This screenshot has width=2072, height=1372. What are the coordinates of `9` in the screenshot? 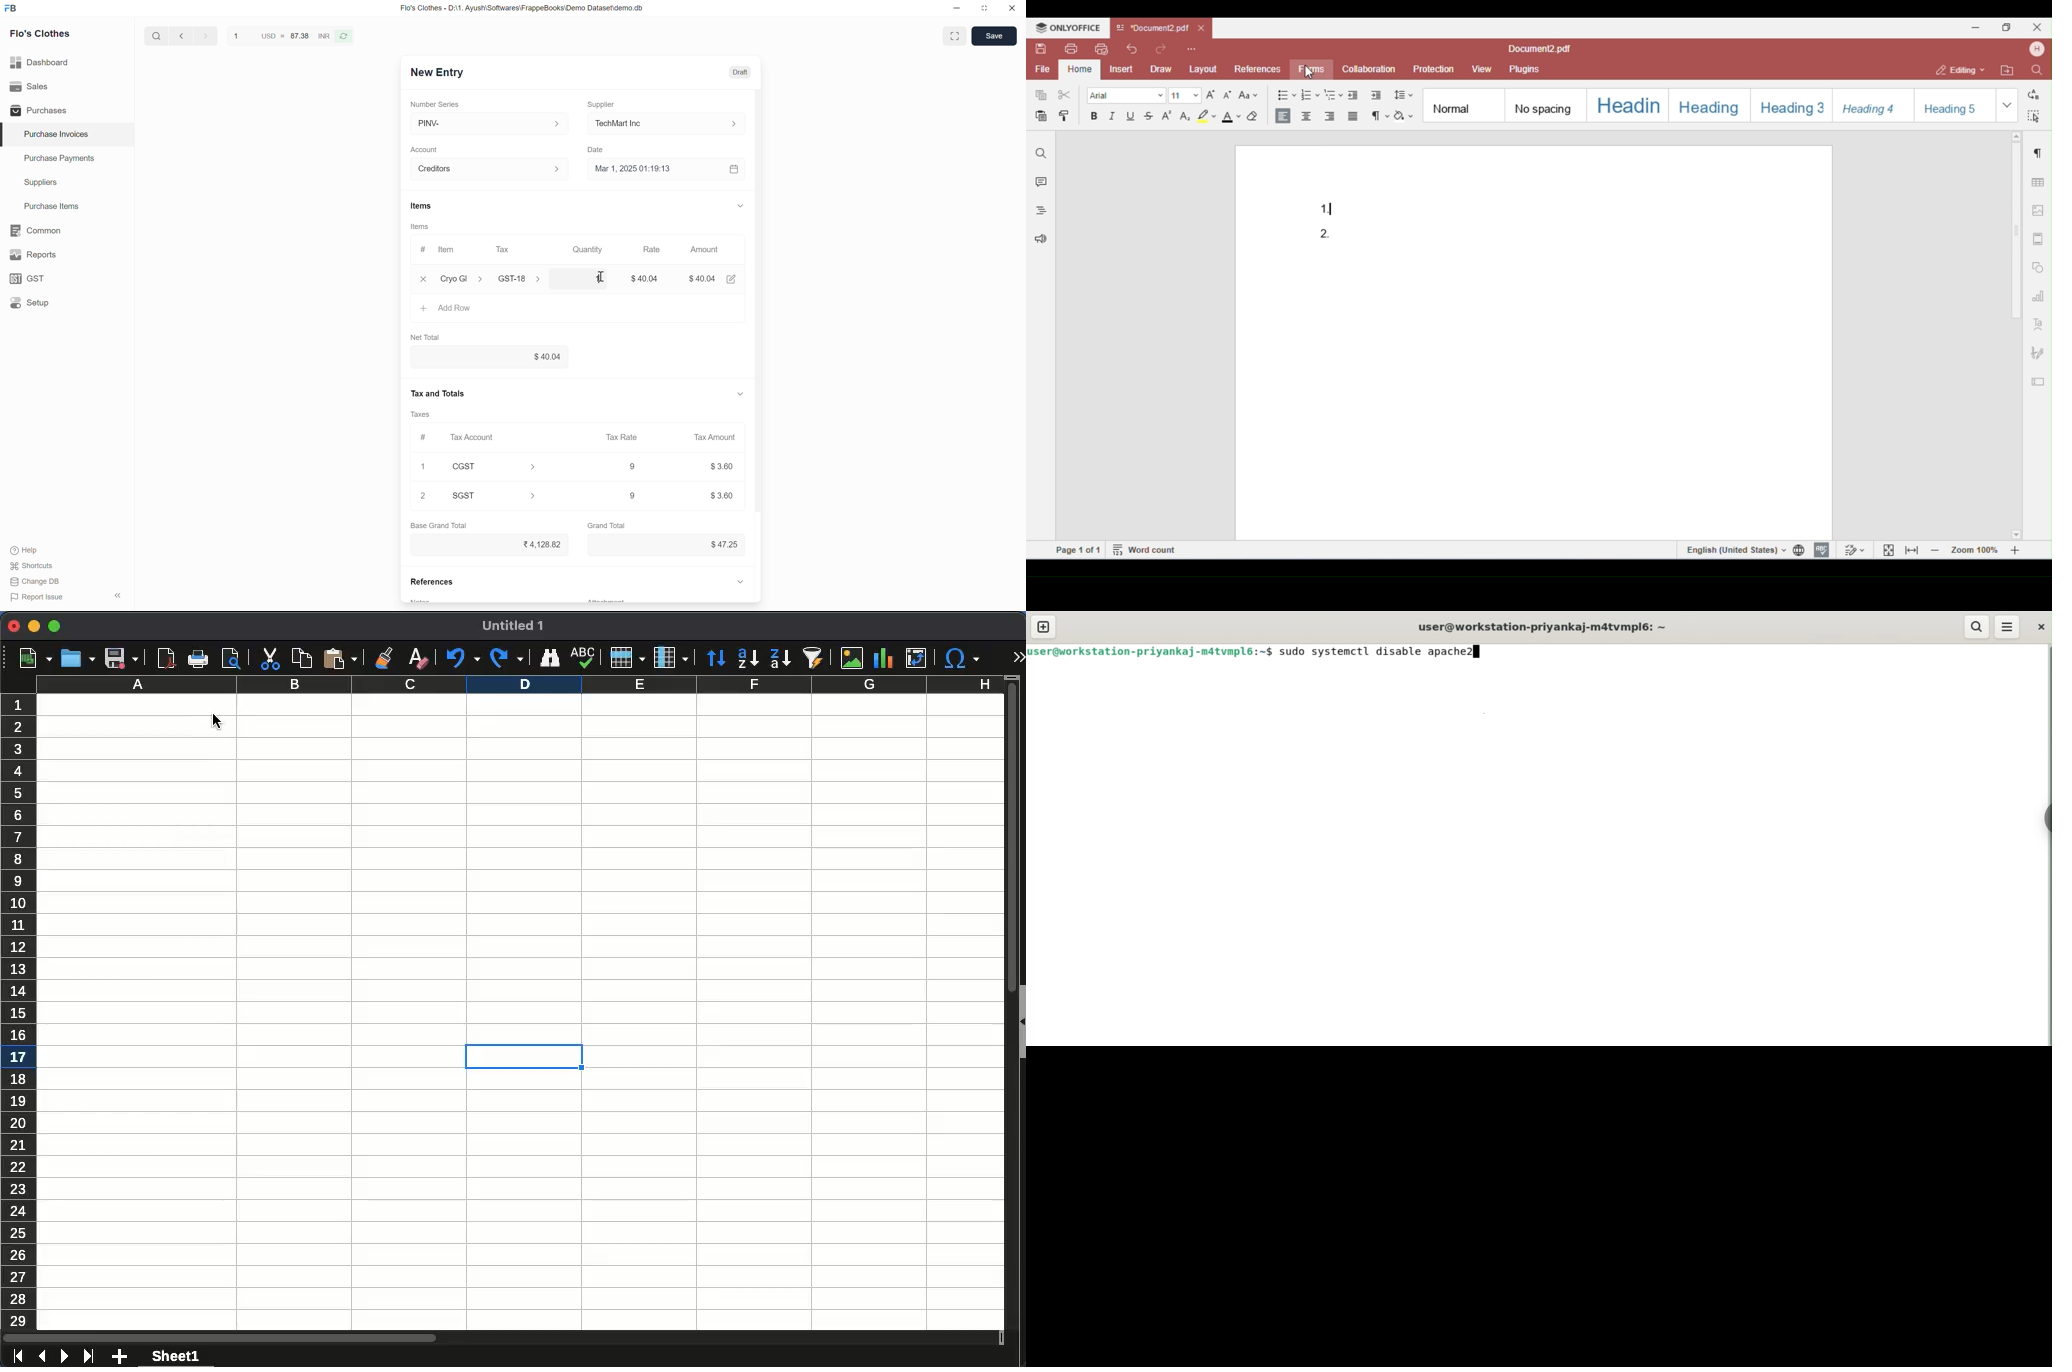 It's located at (620, 497).